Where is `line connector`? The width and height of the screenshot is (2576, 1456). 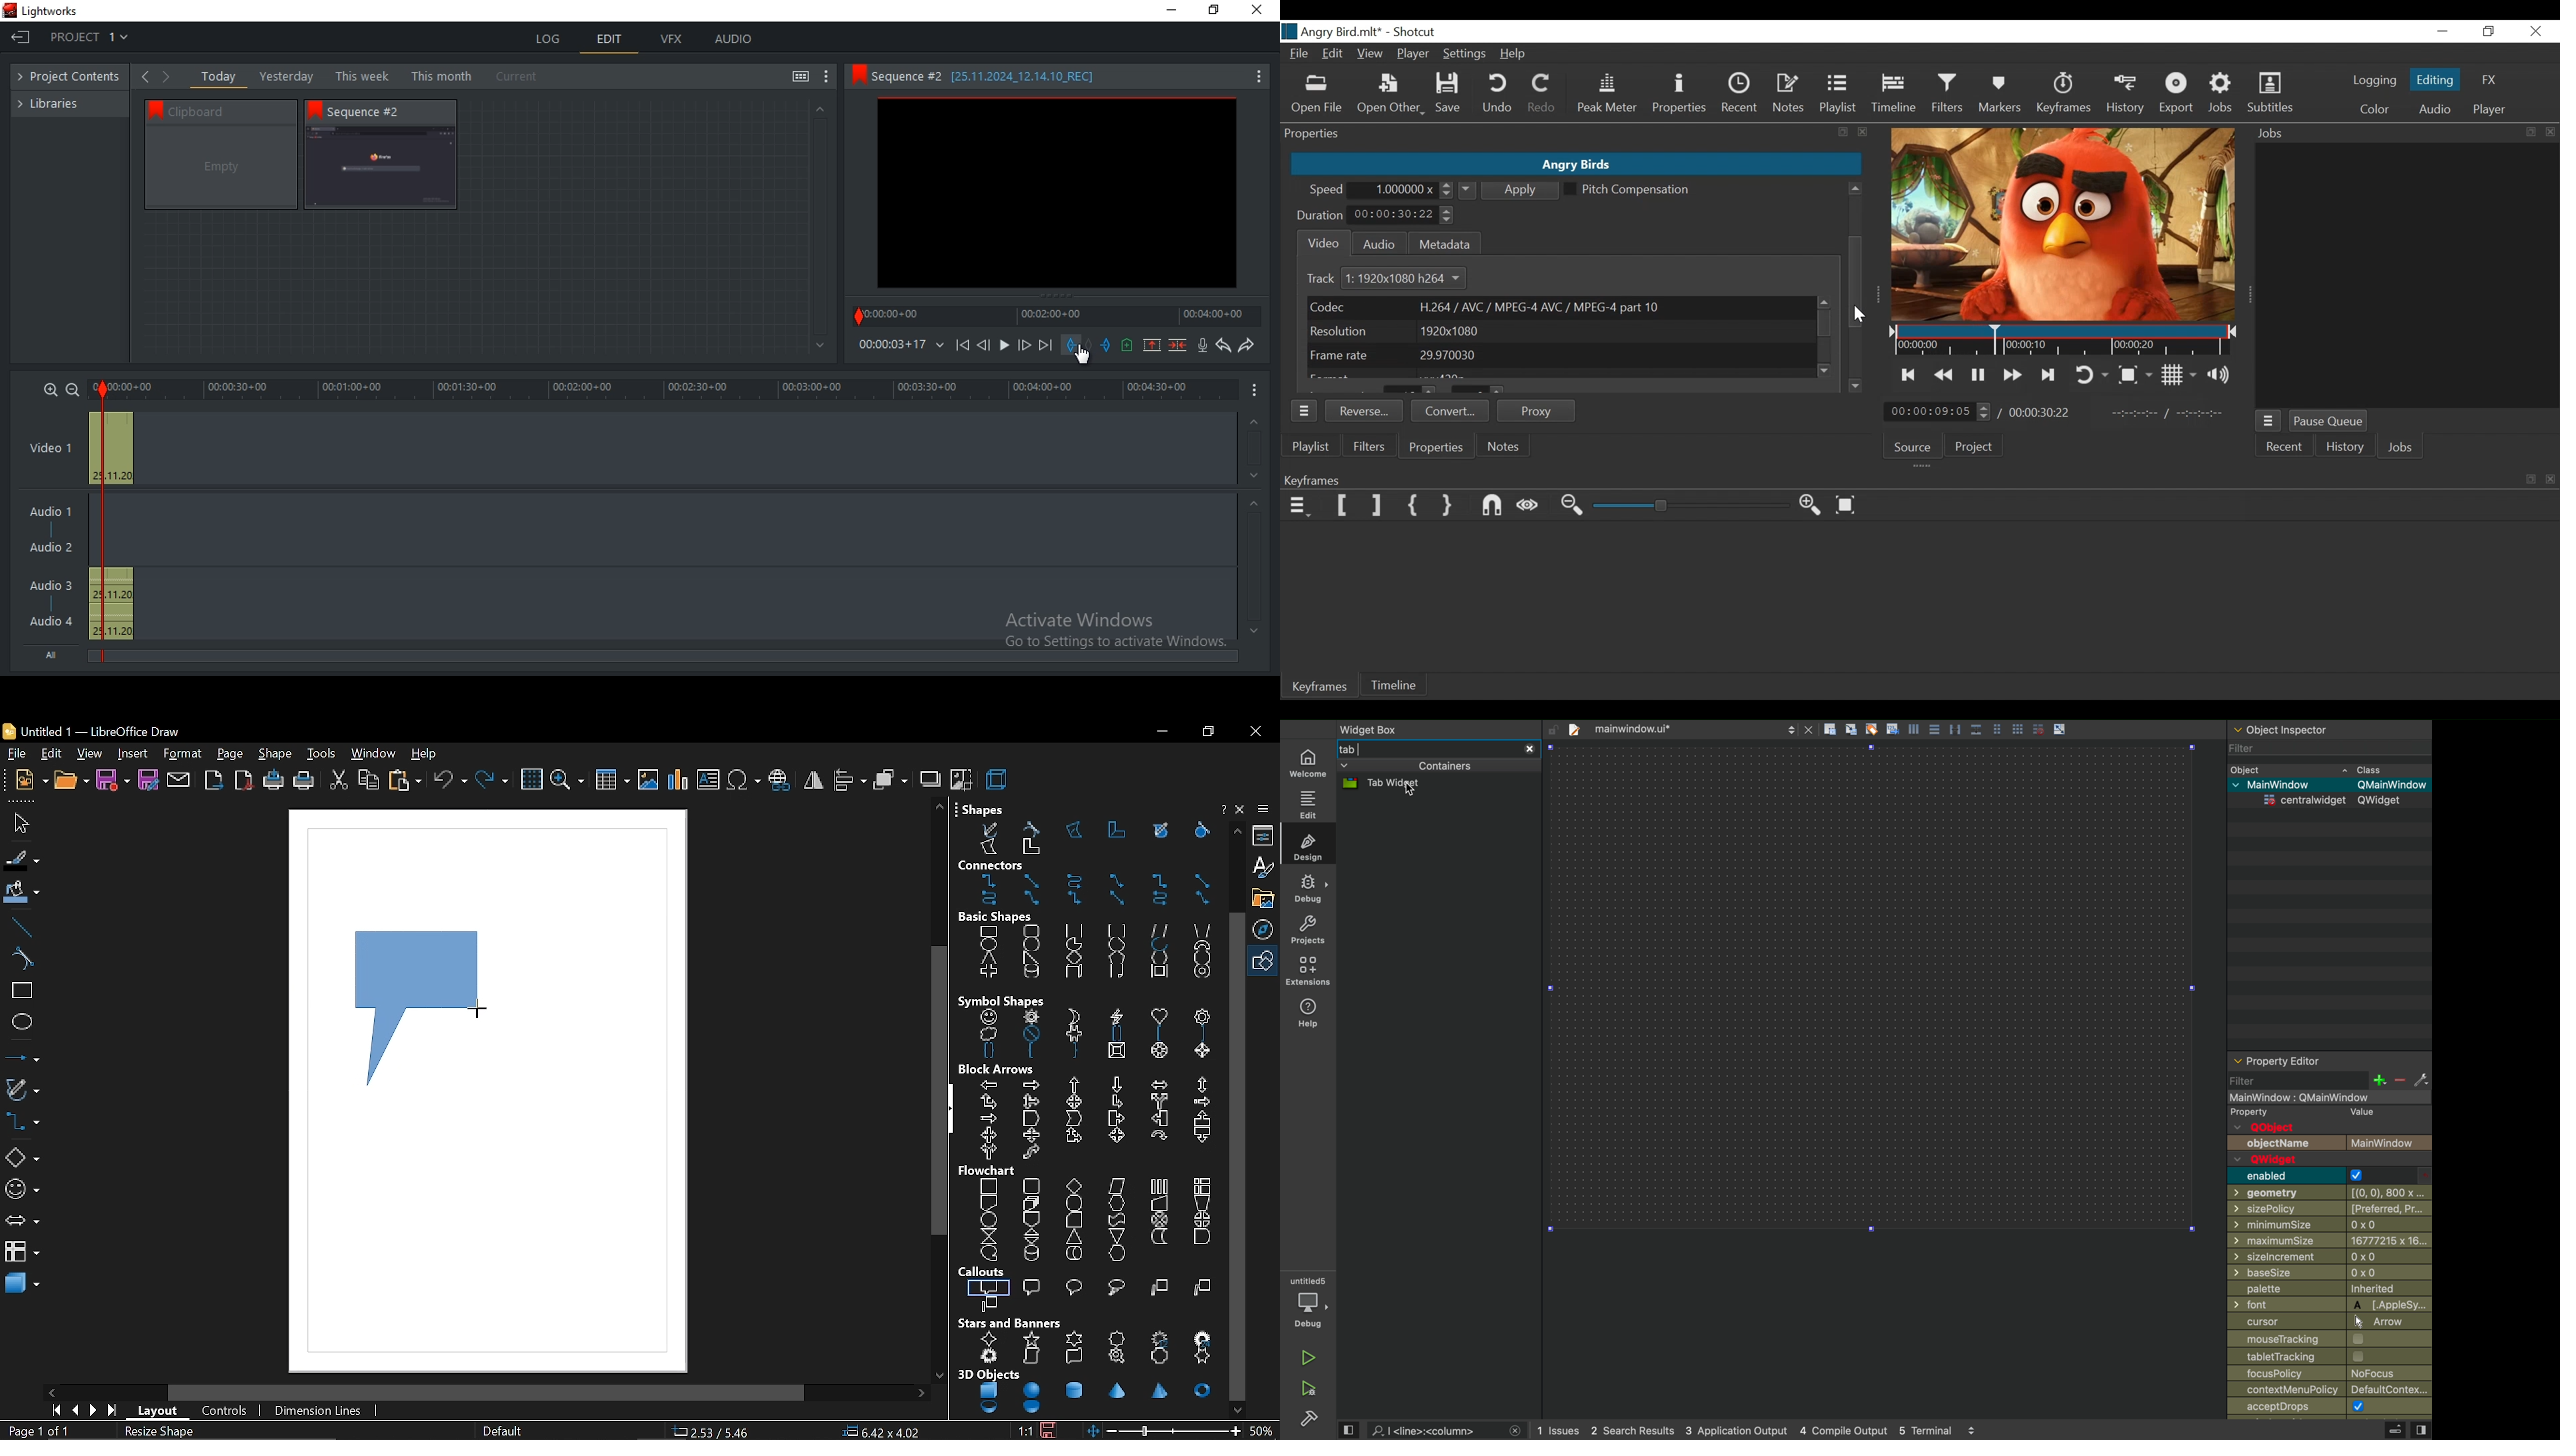 line connector is located at coordinates (1031, 900).